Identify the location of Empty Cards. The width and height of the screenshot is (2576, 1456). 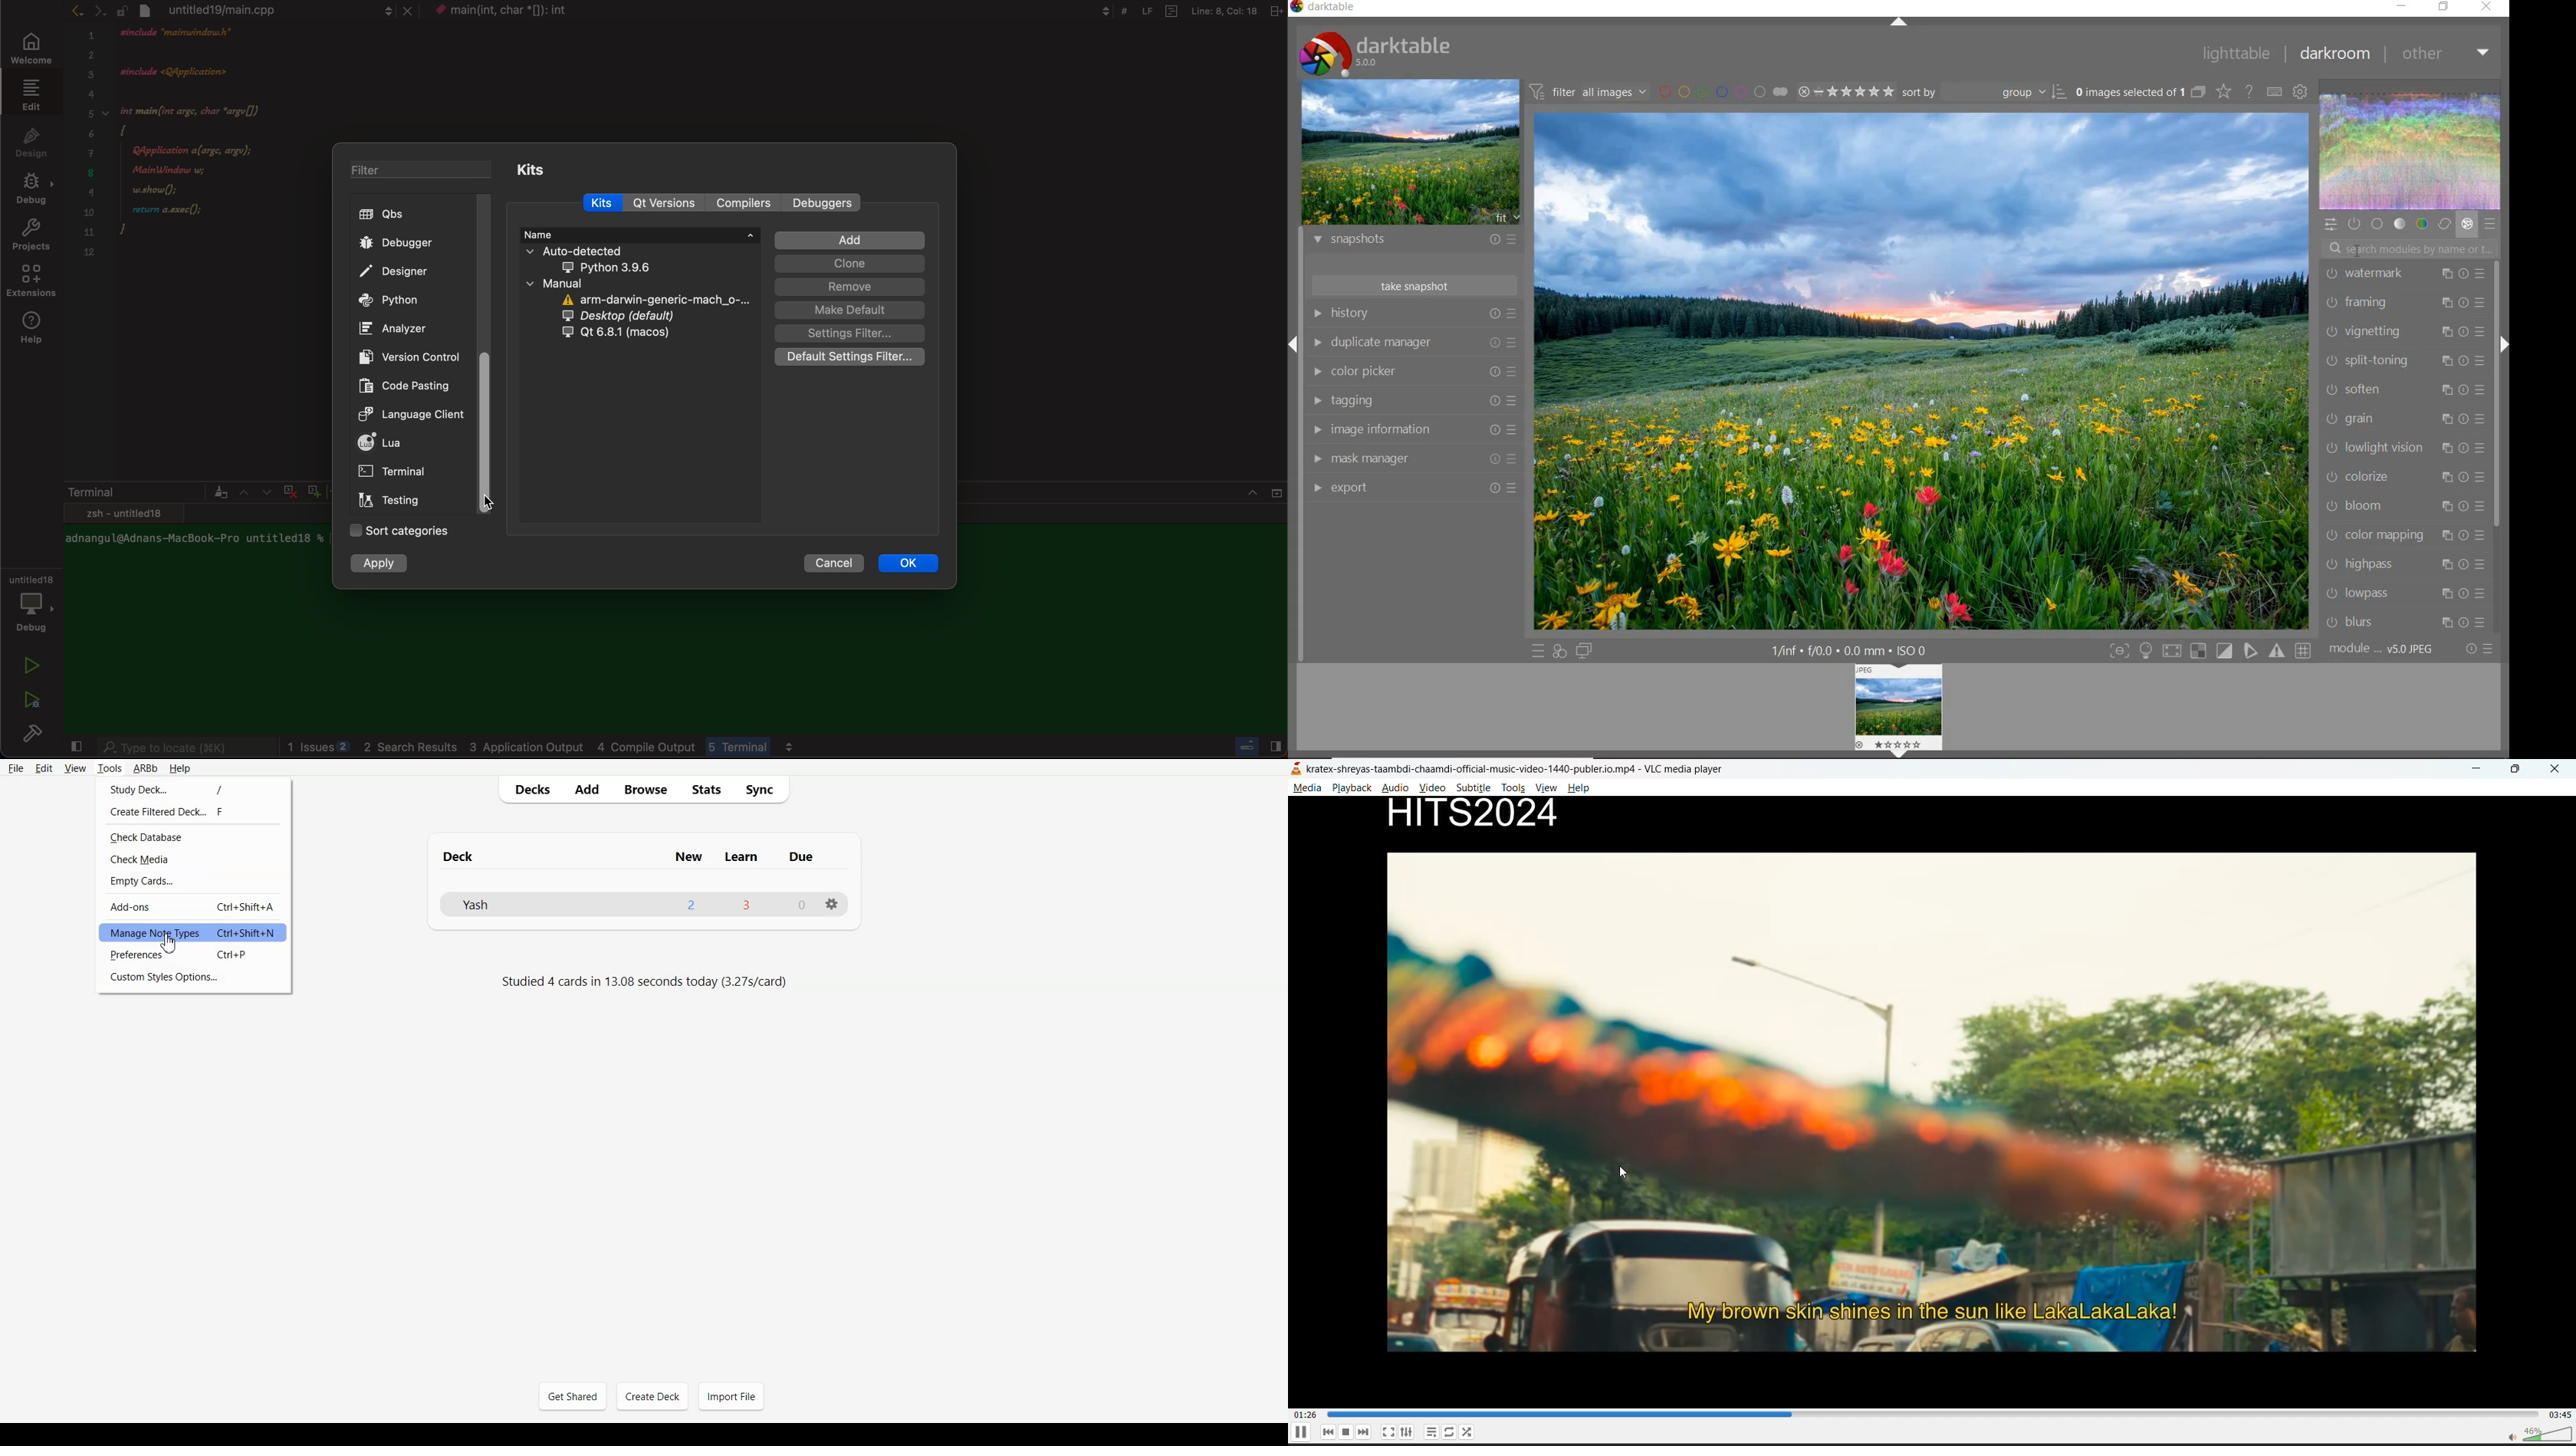
(194, 880).